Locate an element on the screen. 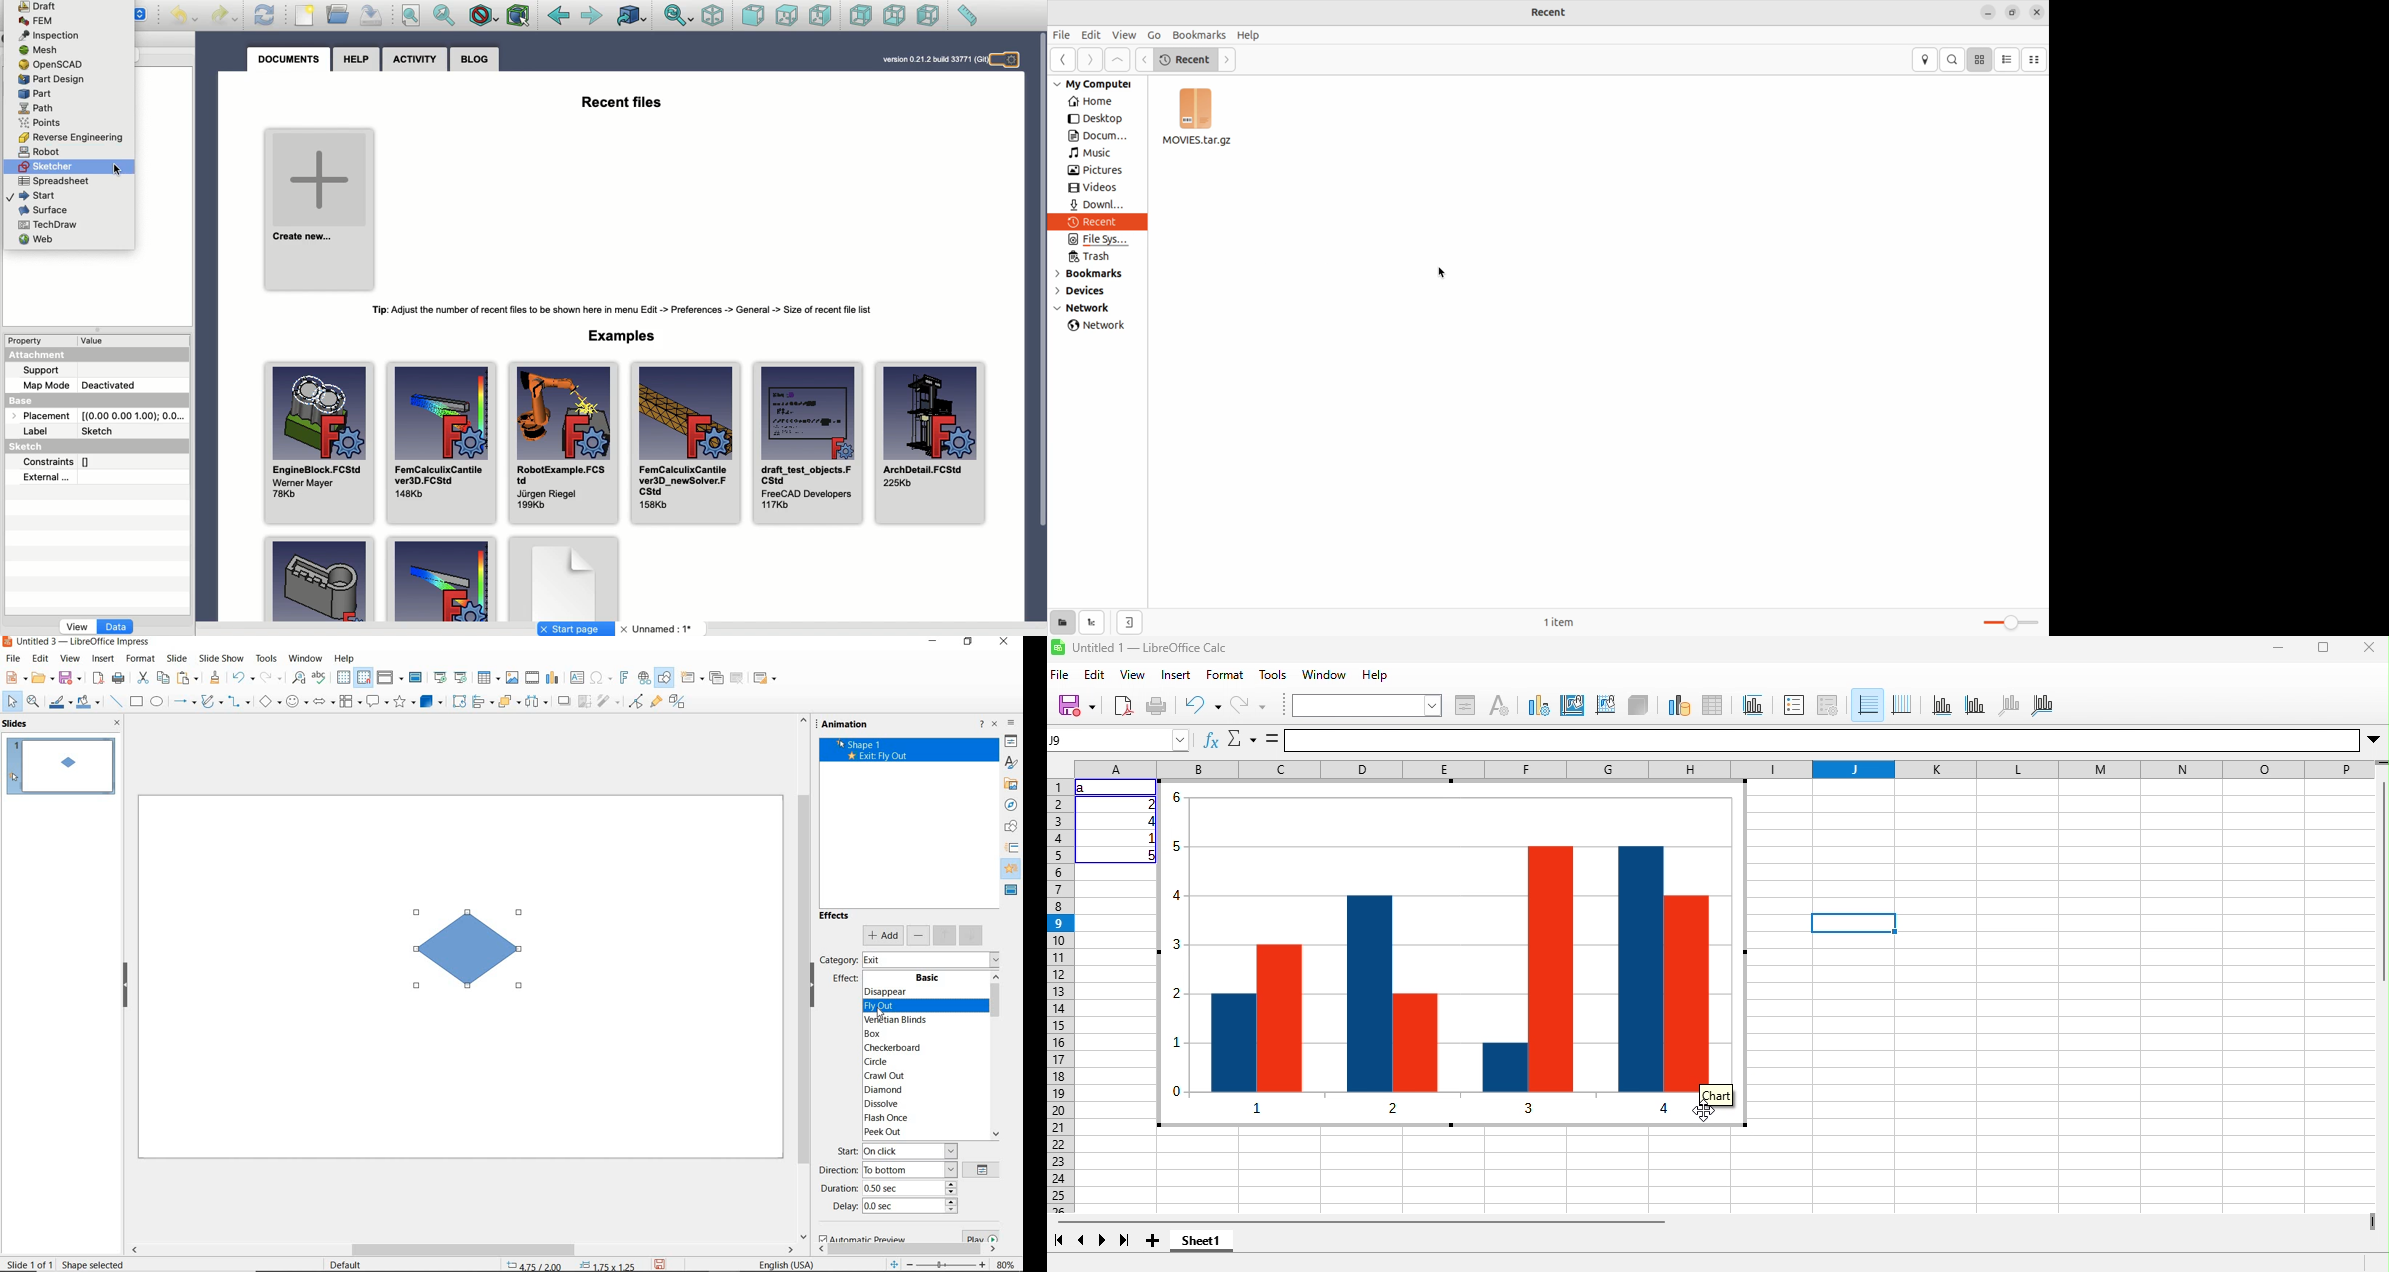 The image size is (2408, 1288). Version is located at coordinates (933, 59).